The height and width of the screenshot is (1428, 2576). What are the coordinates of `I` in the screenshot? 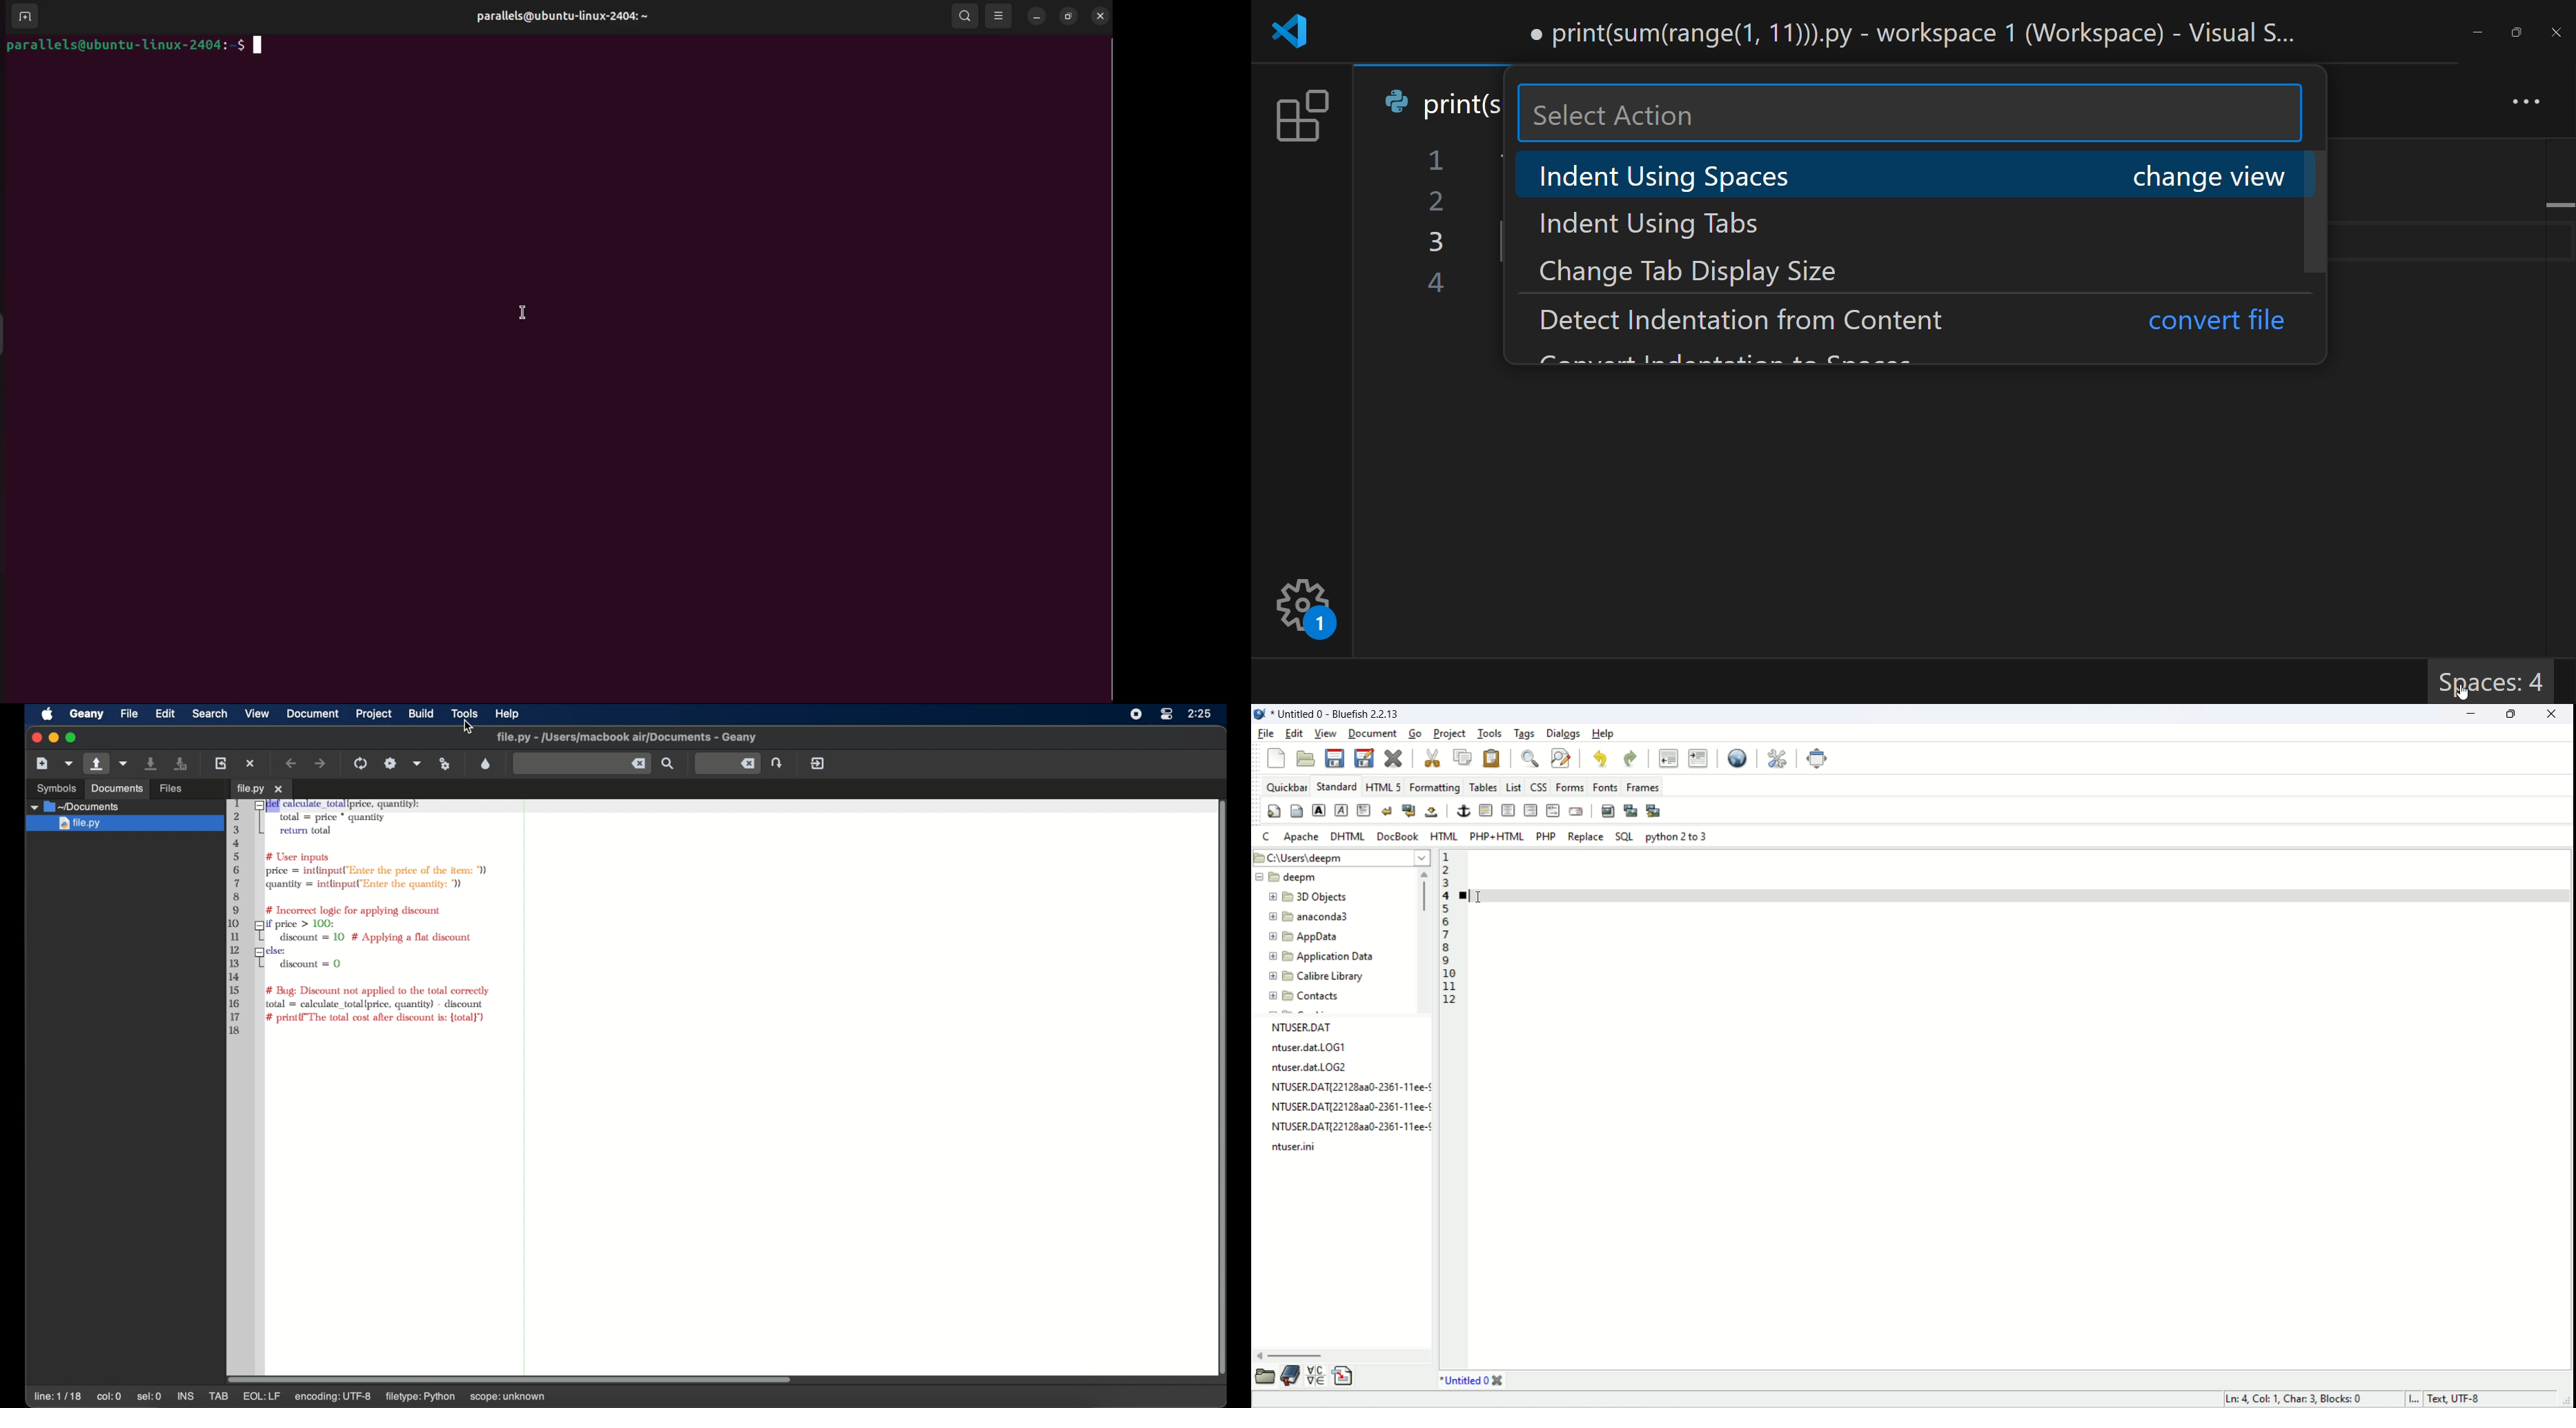 It's located at (2416, 1400).